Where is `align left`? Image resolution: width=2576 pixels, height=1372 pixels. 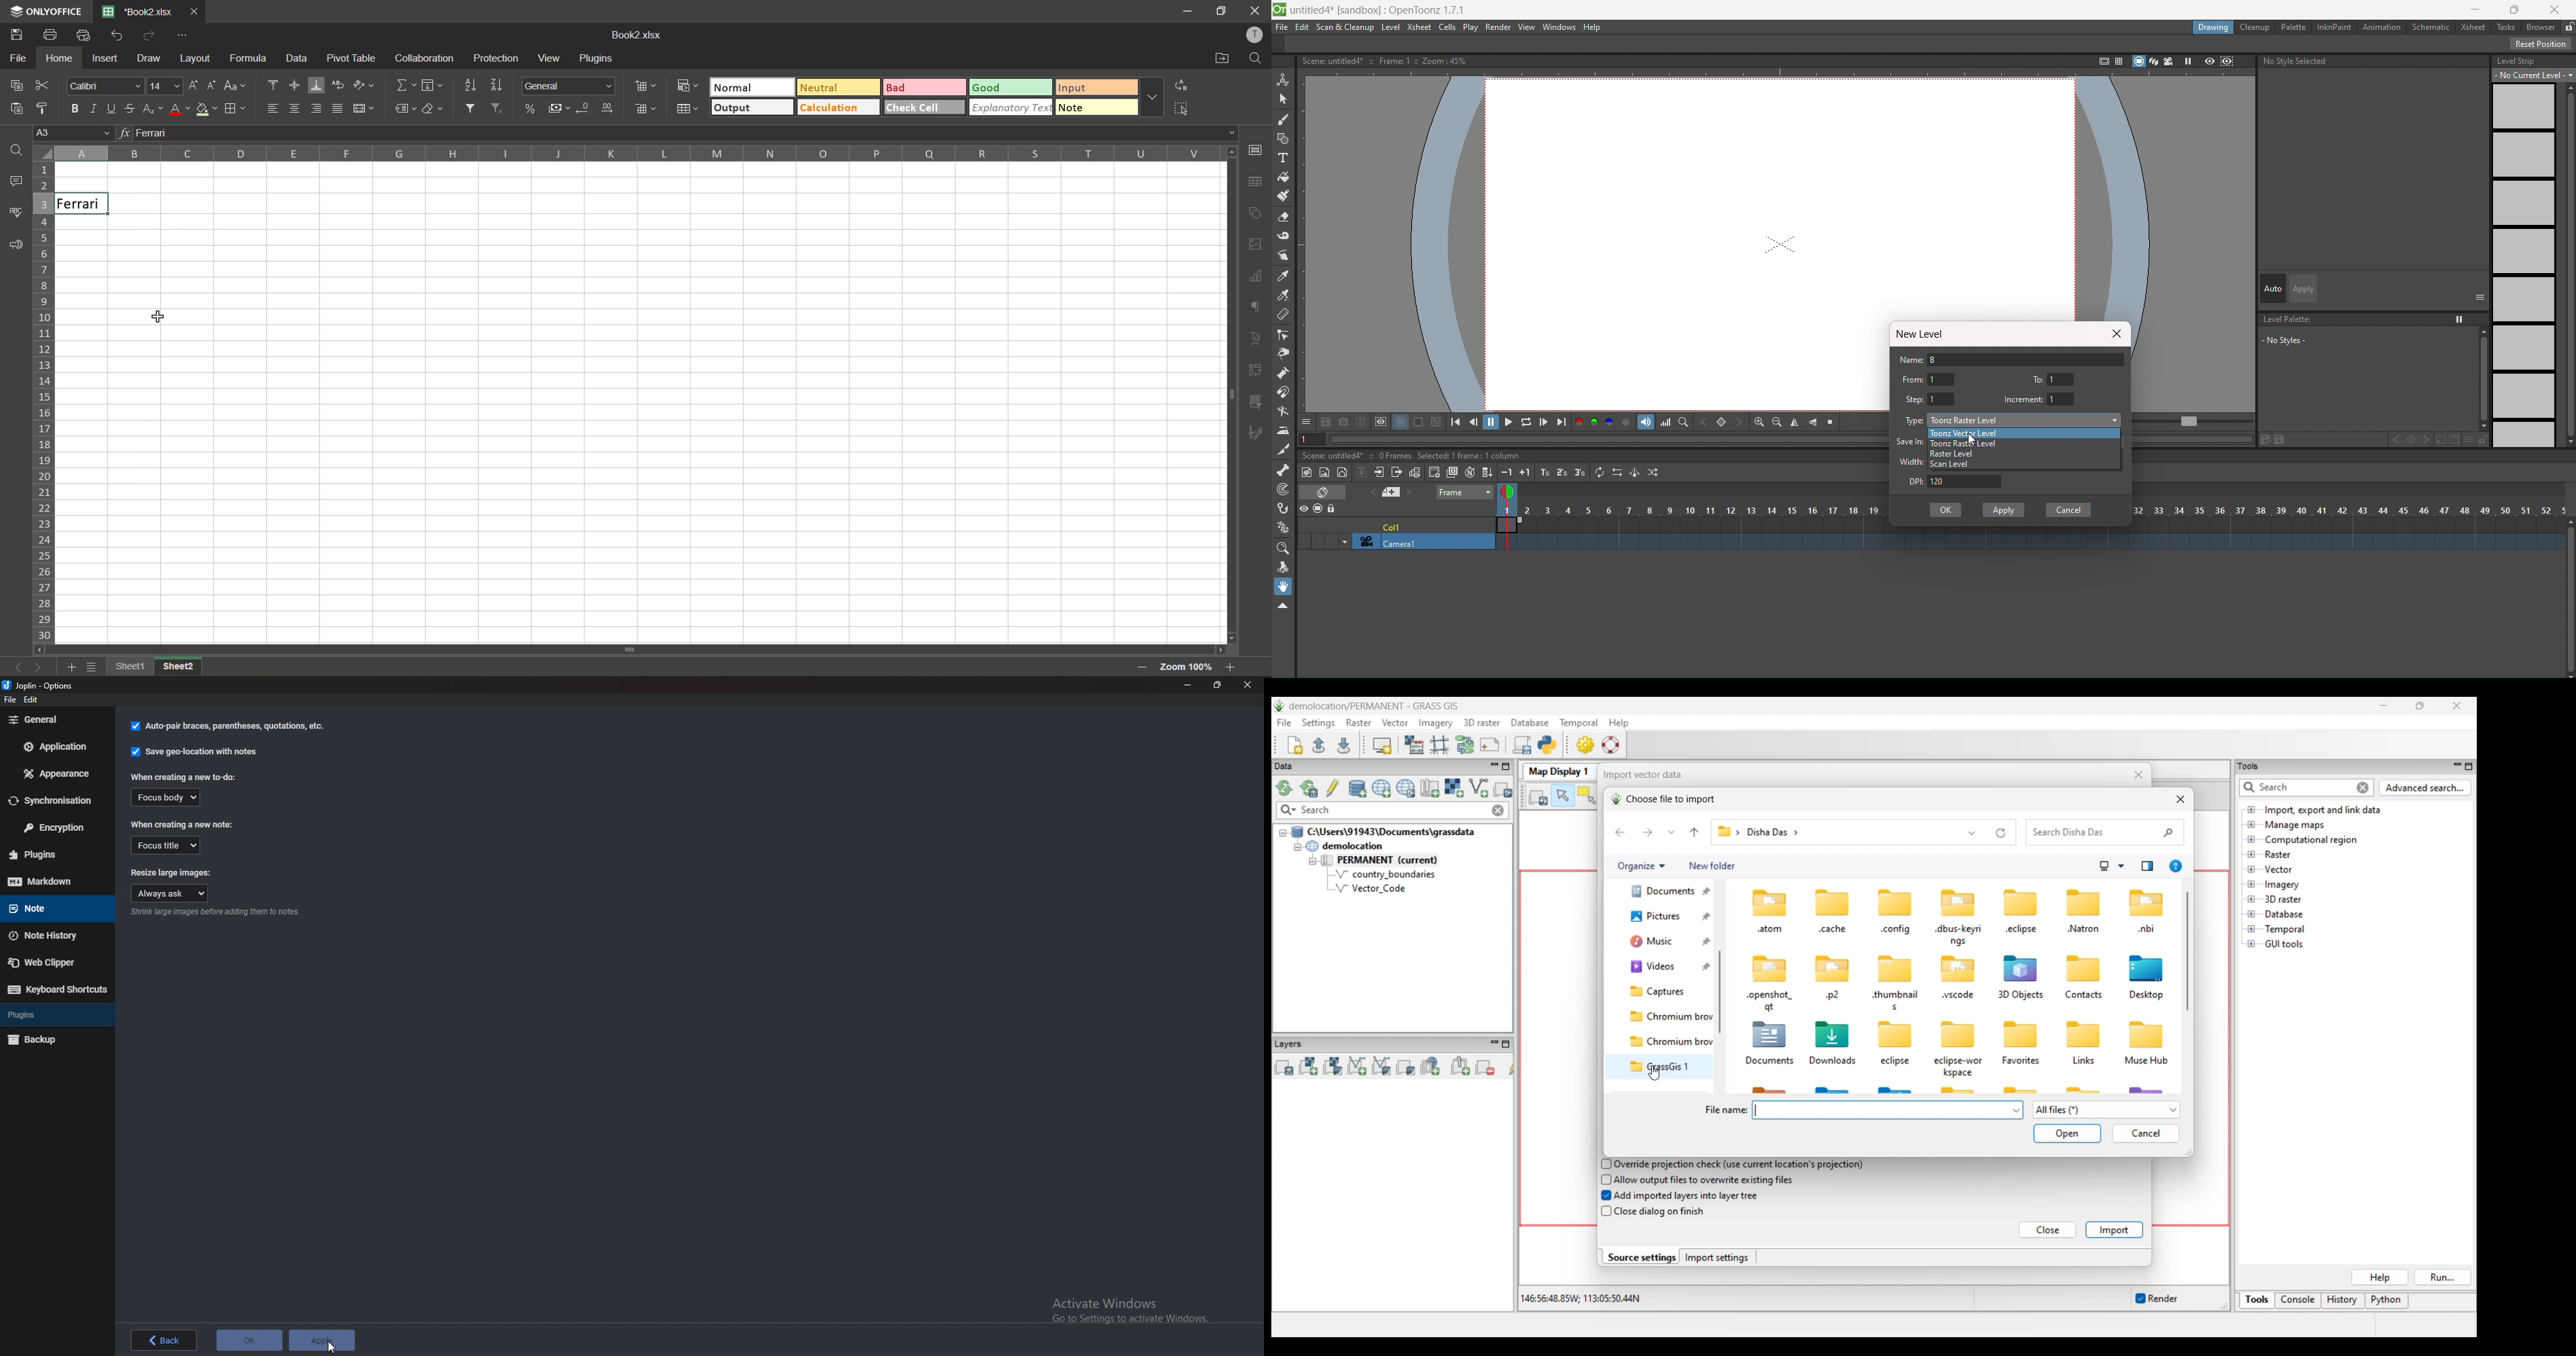
align left is located at coordinates (271, 107).